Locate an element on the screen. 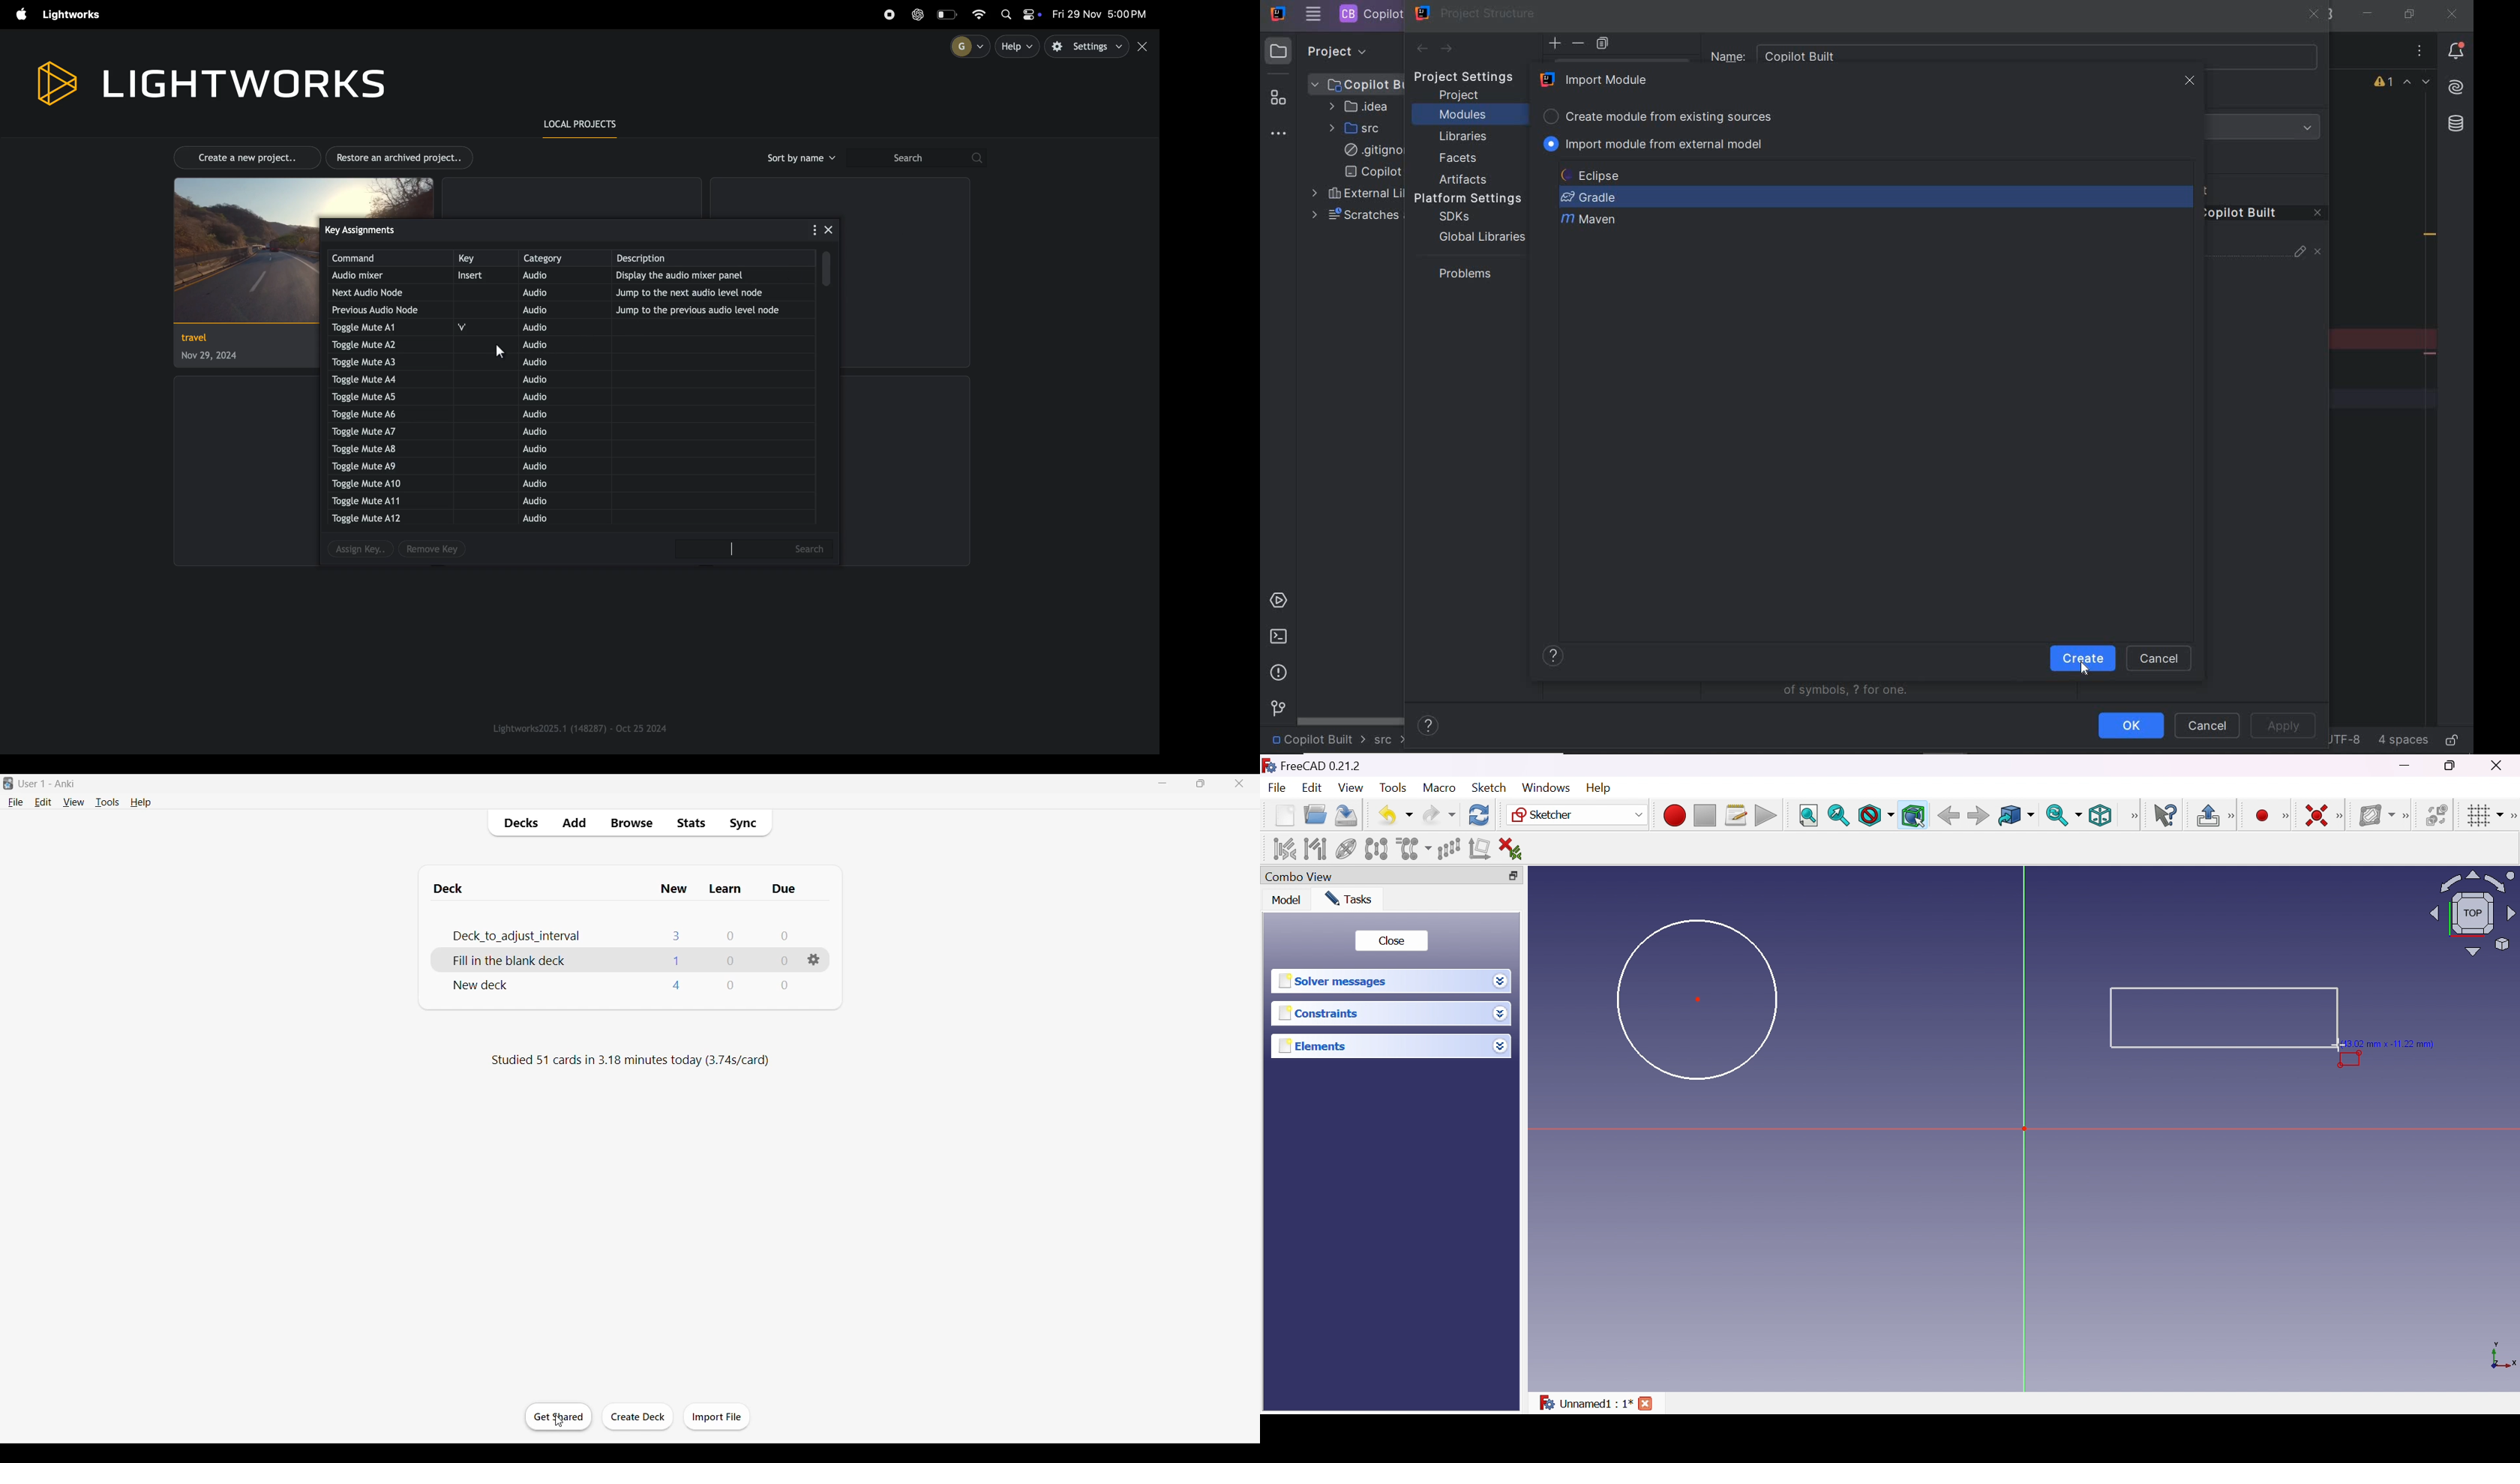 The height and width of the screenshot is (1484, 2520). 0 is located at coordinates (785, 936).